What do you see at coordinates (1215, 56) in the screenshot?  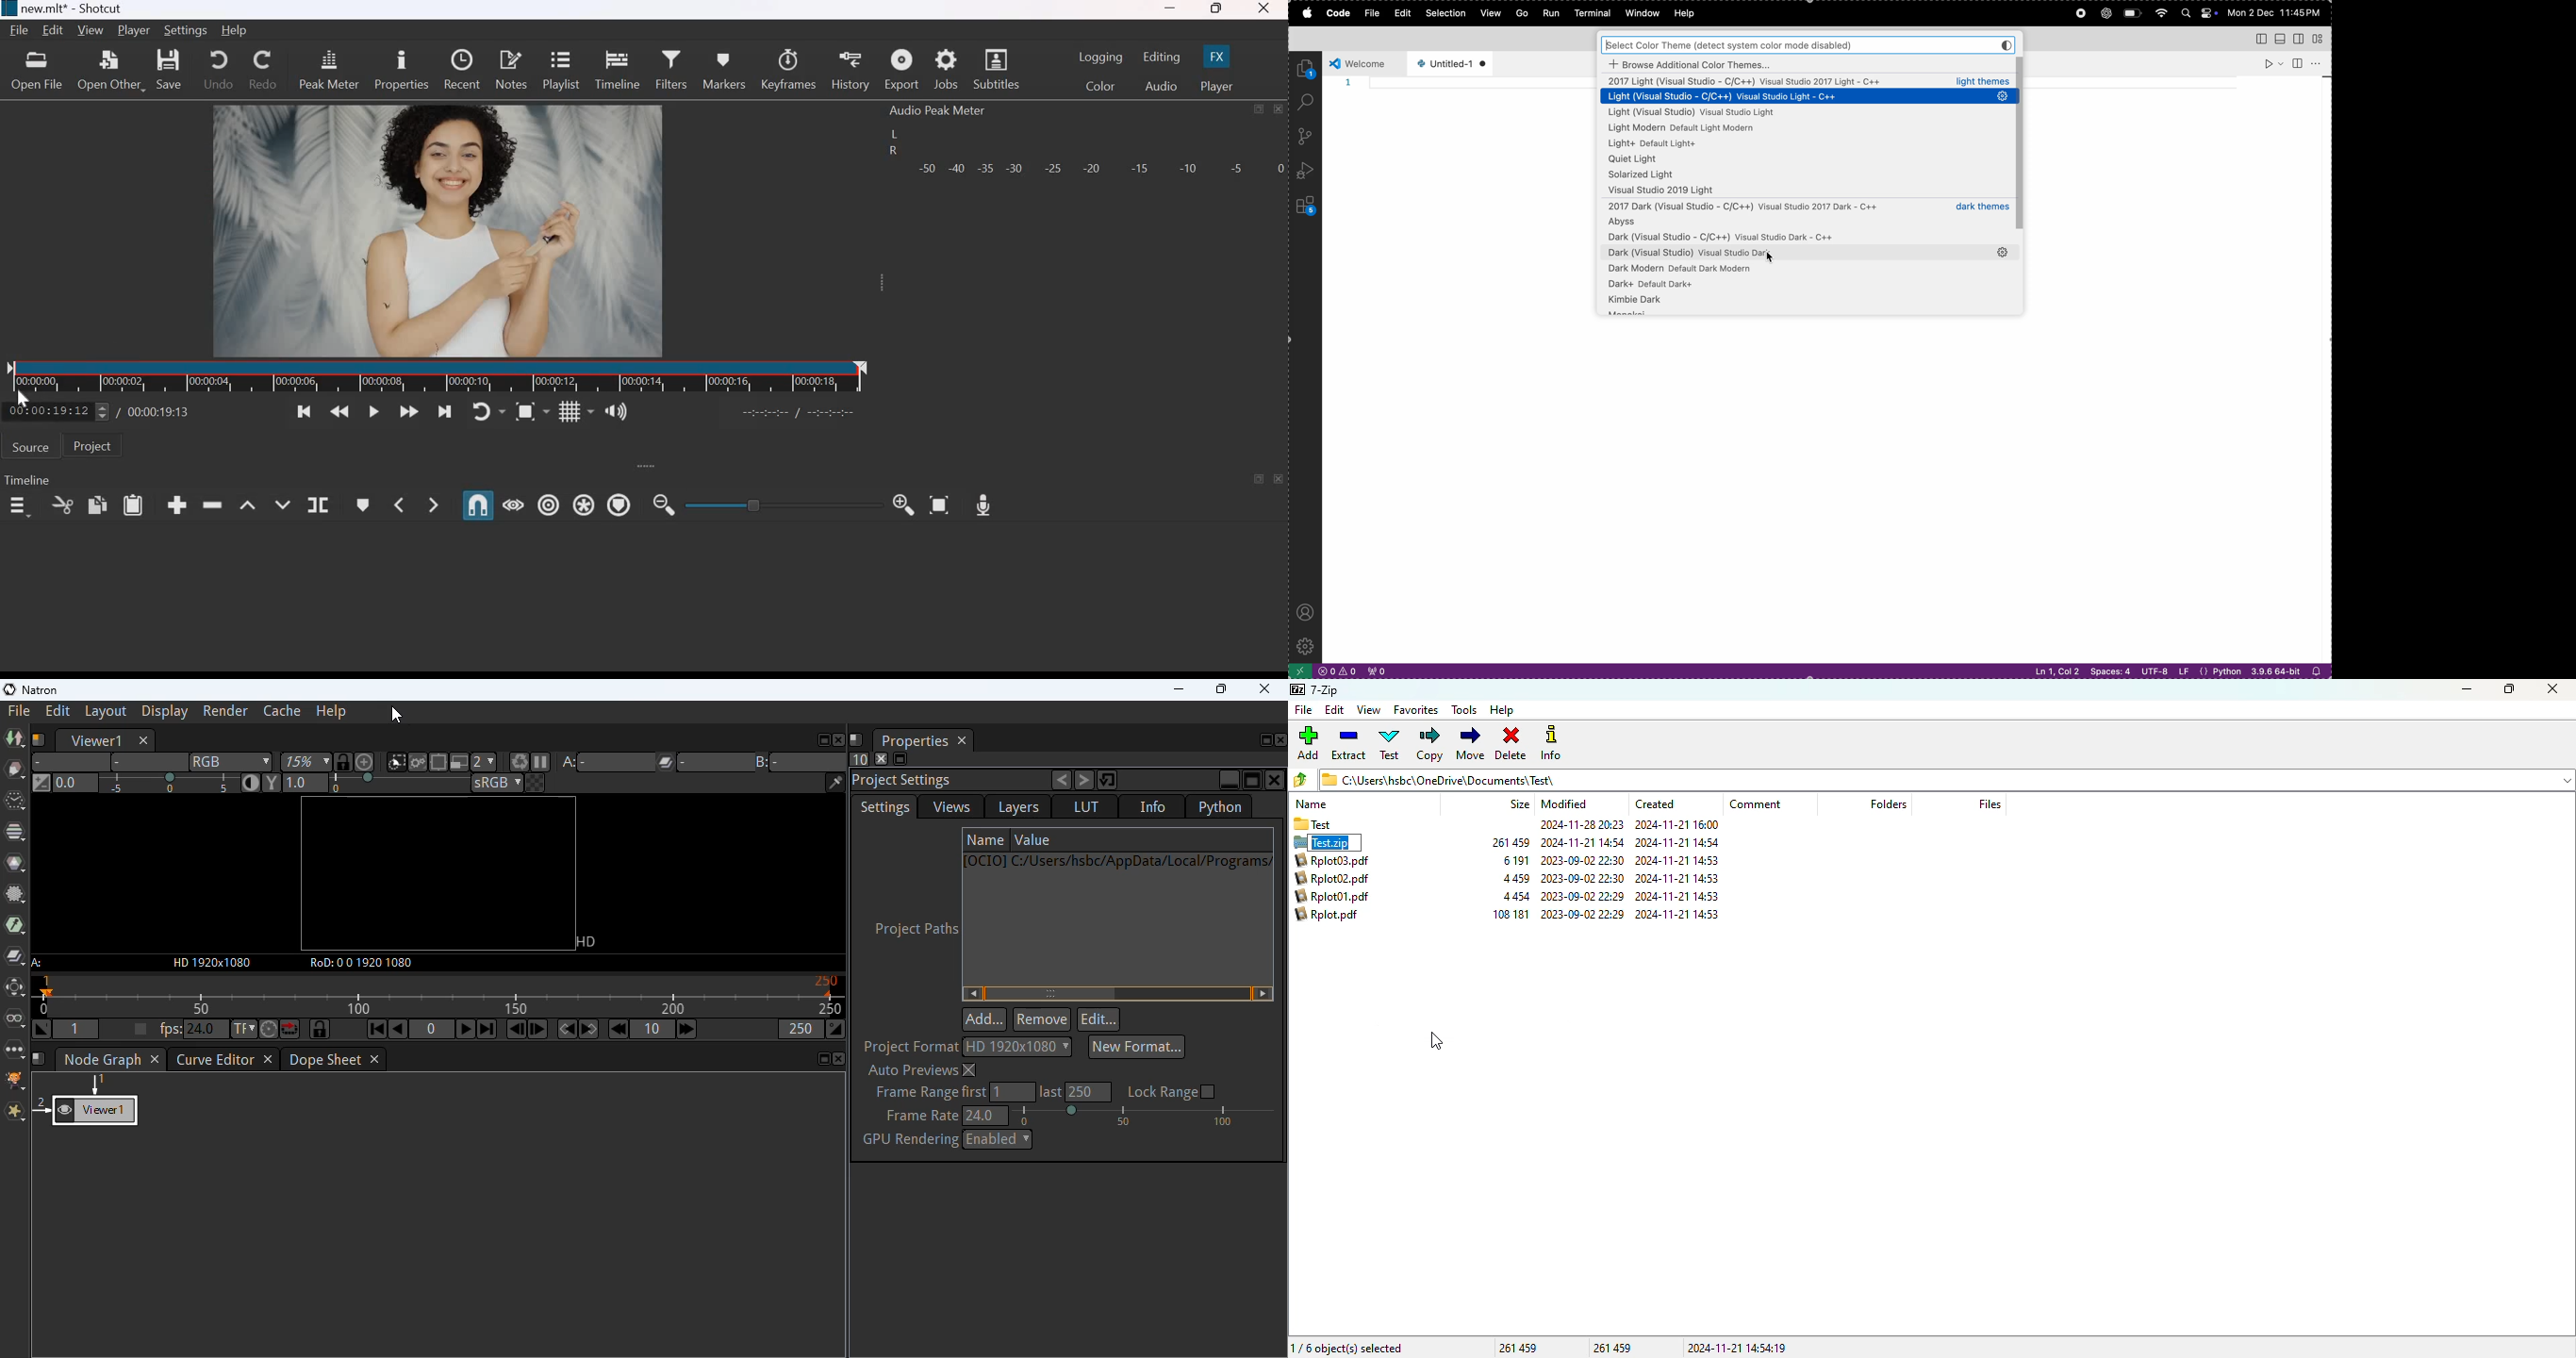 I see `FX` at bounding box center [1215, 56].